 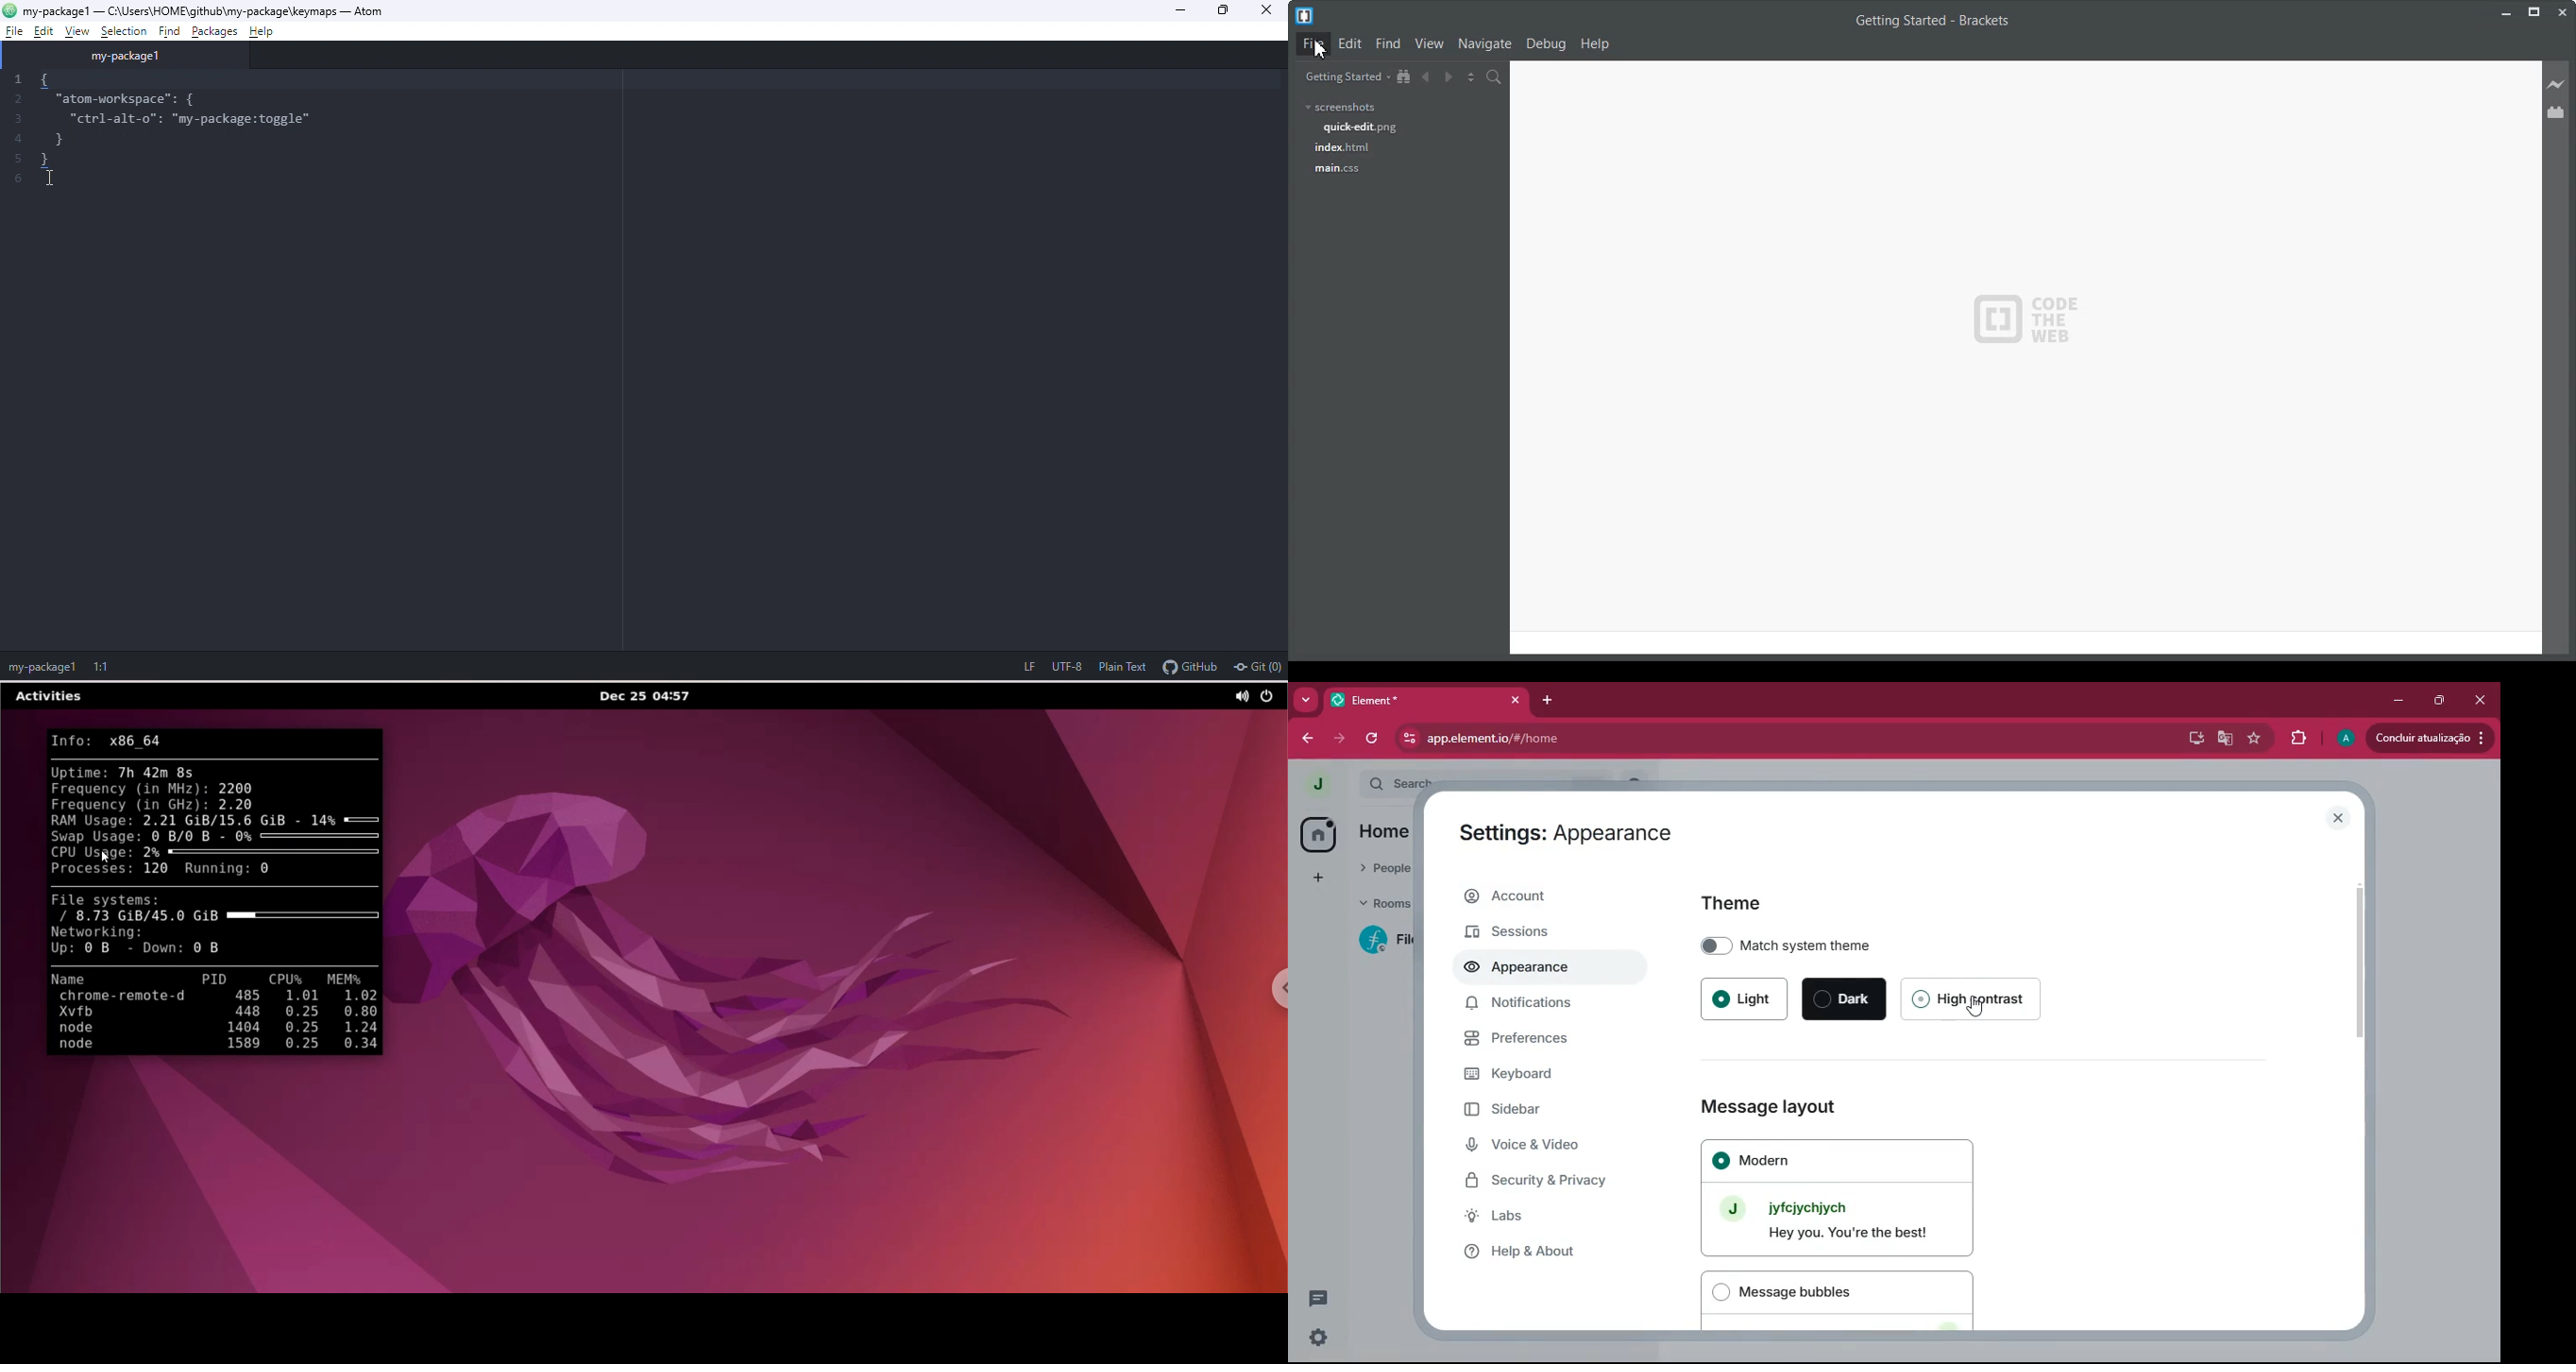 What do you see at coordinates (1426, 76) in the screenshot?
I see `Navigate Backward` at bounding box center [1426, 76].